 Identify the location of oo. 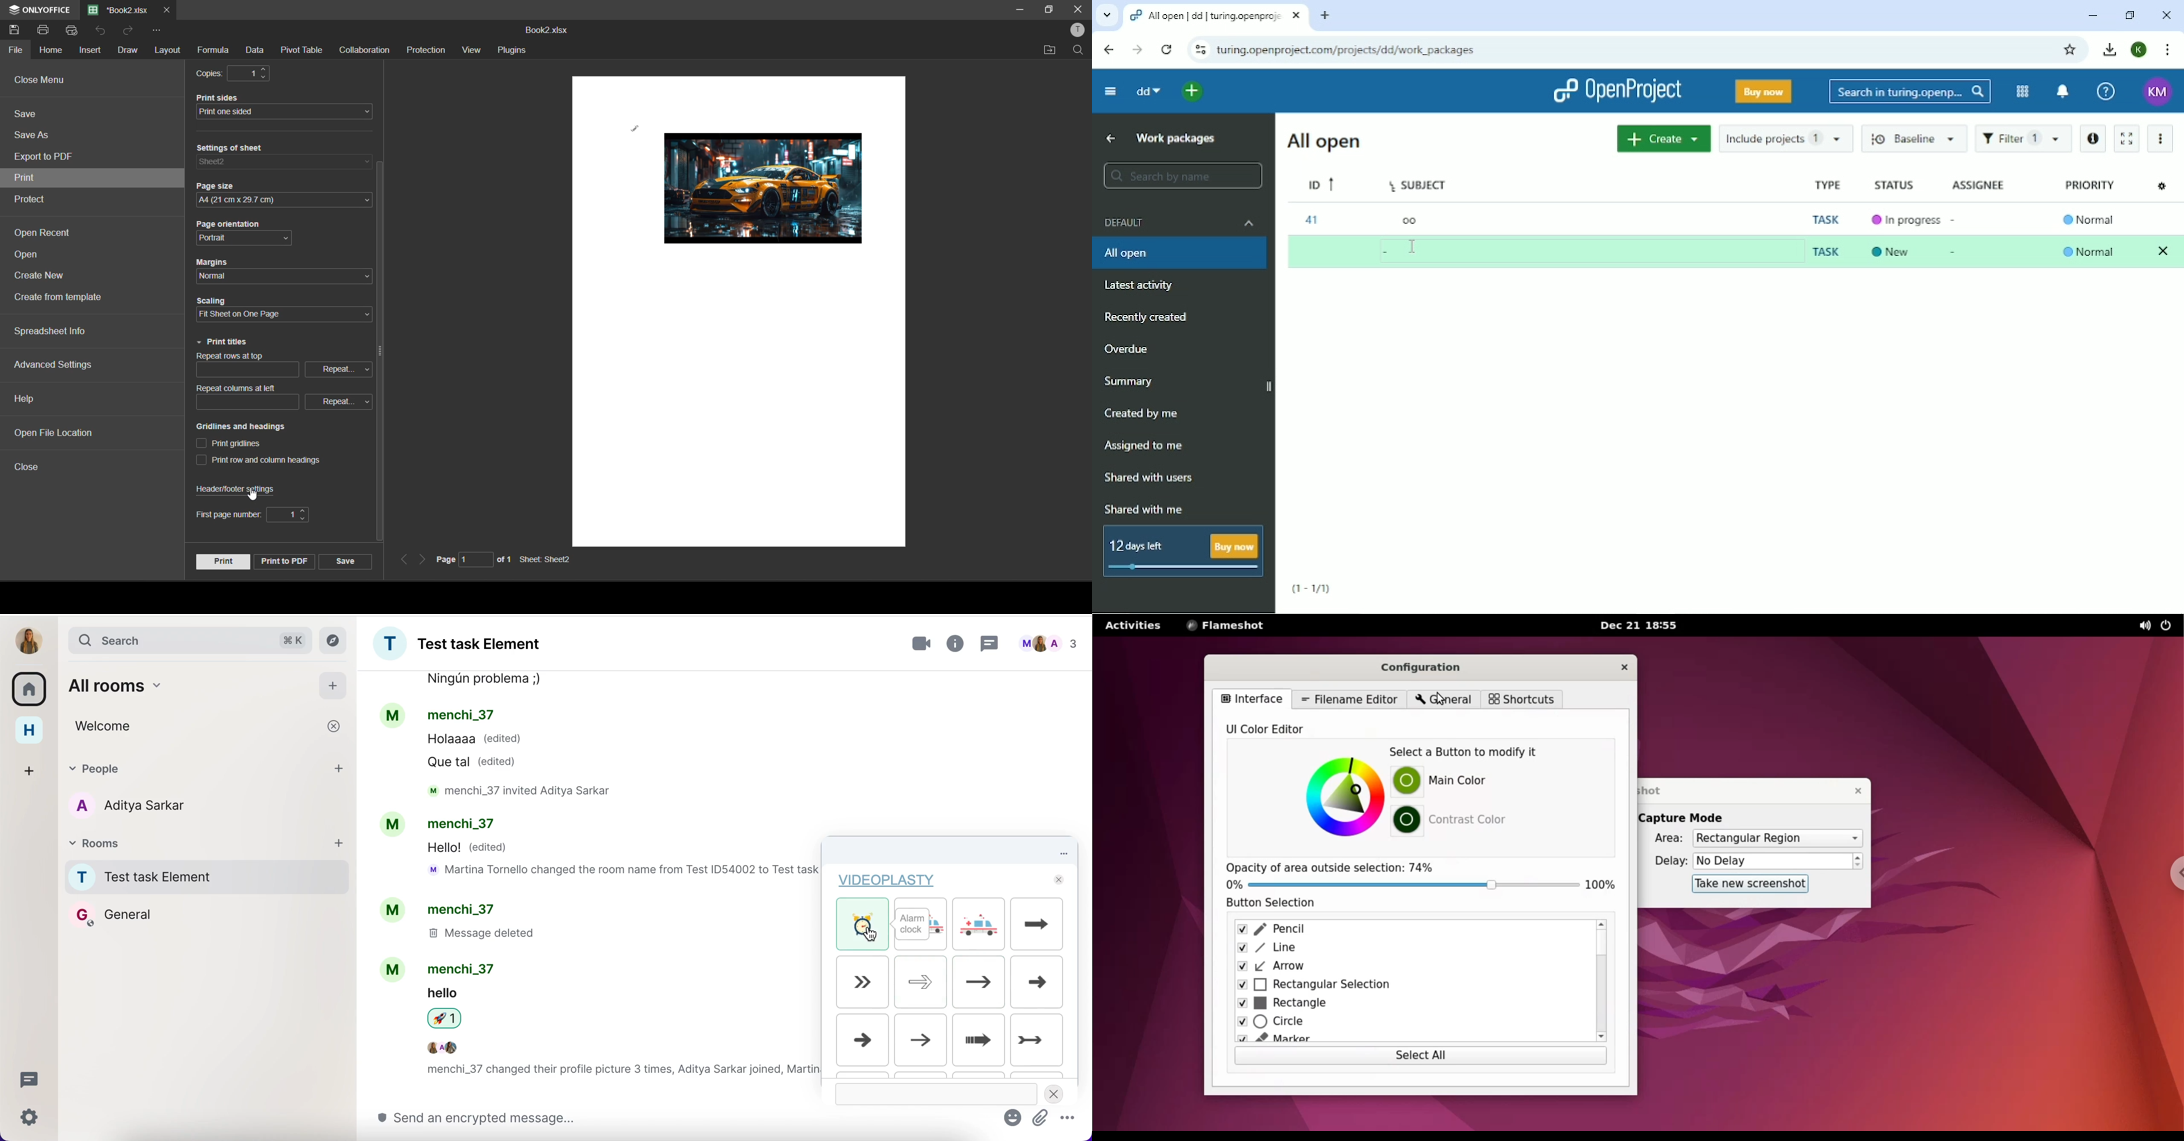
(1410, 222).